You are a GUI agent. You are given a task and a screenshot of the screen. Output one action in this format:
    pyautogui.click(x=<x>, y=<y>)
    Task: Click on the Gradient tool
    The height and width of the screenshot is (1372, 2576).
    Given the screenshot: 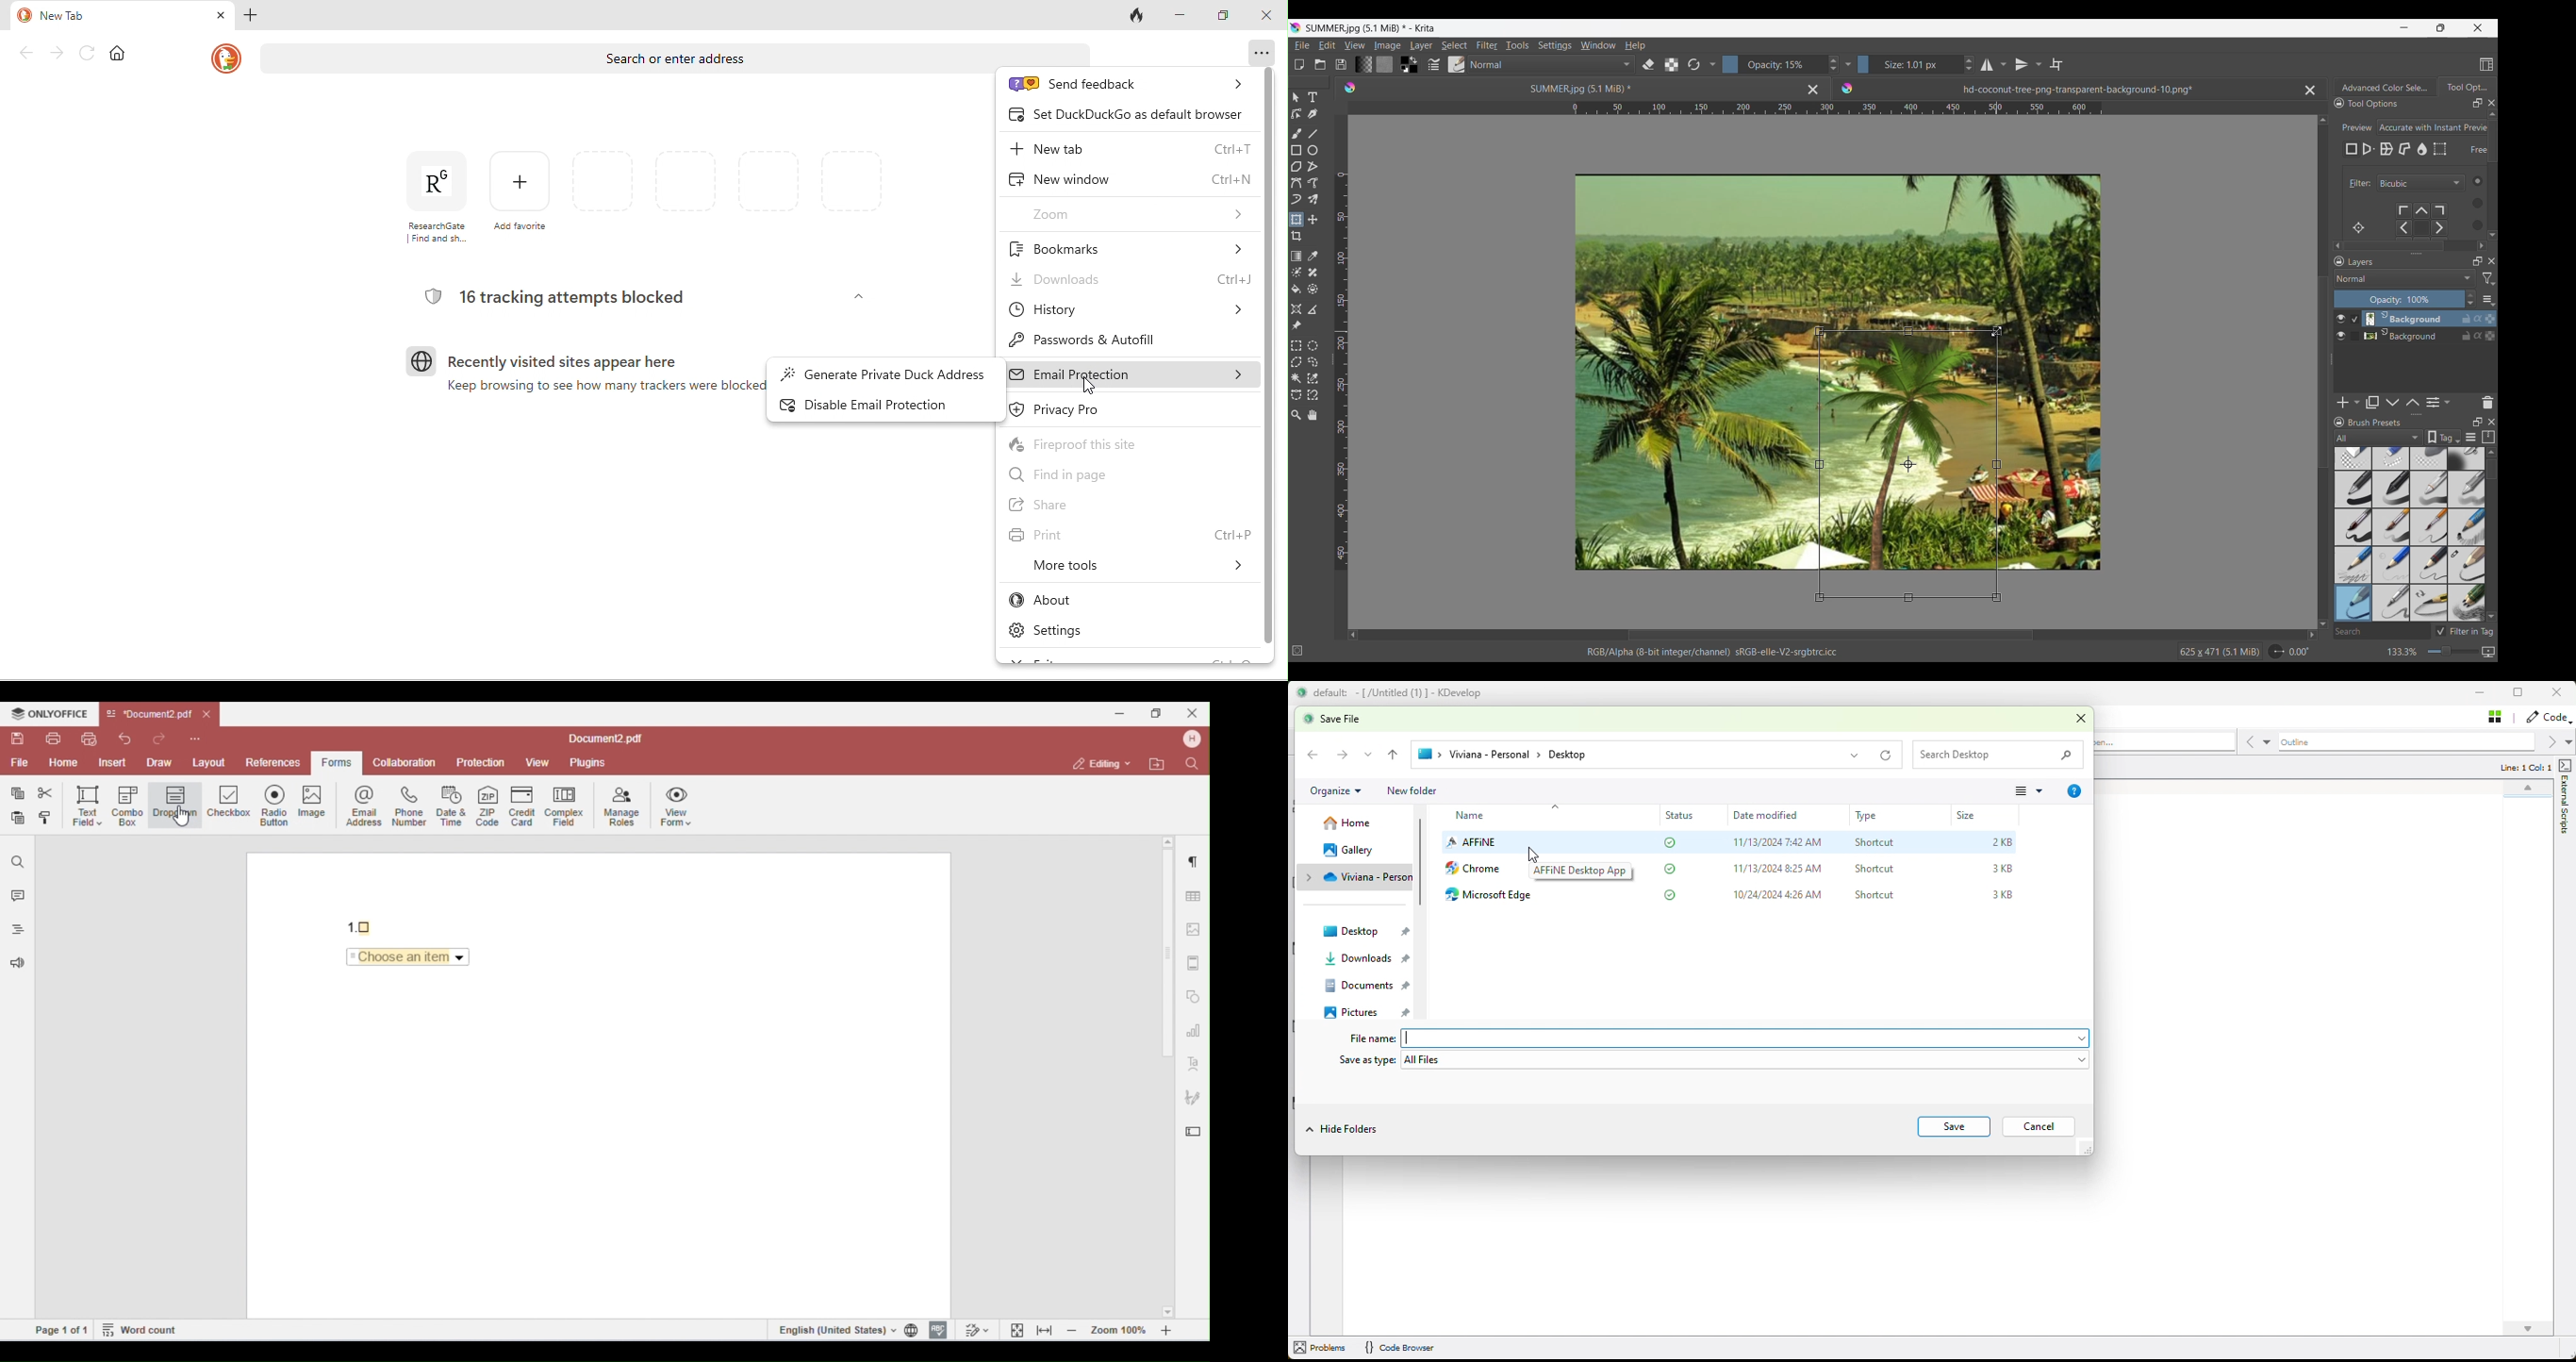 What is the action you would take?
    pyautogui.click(x=1296, y=256)
    